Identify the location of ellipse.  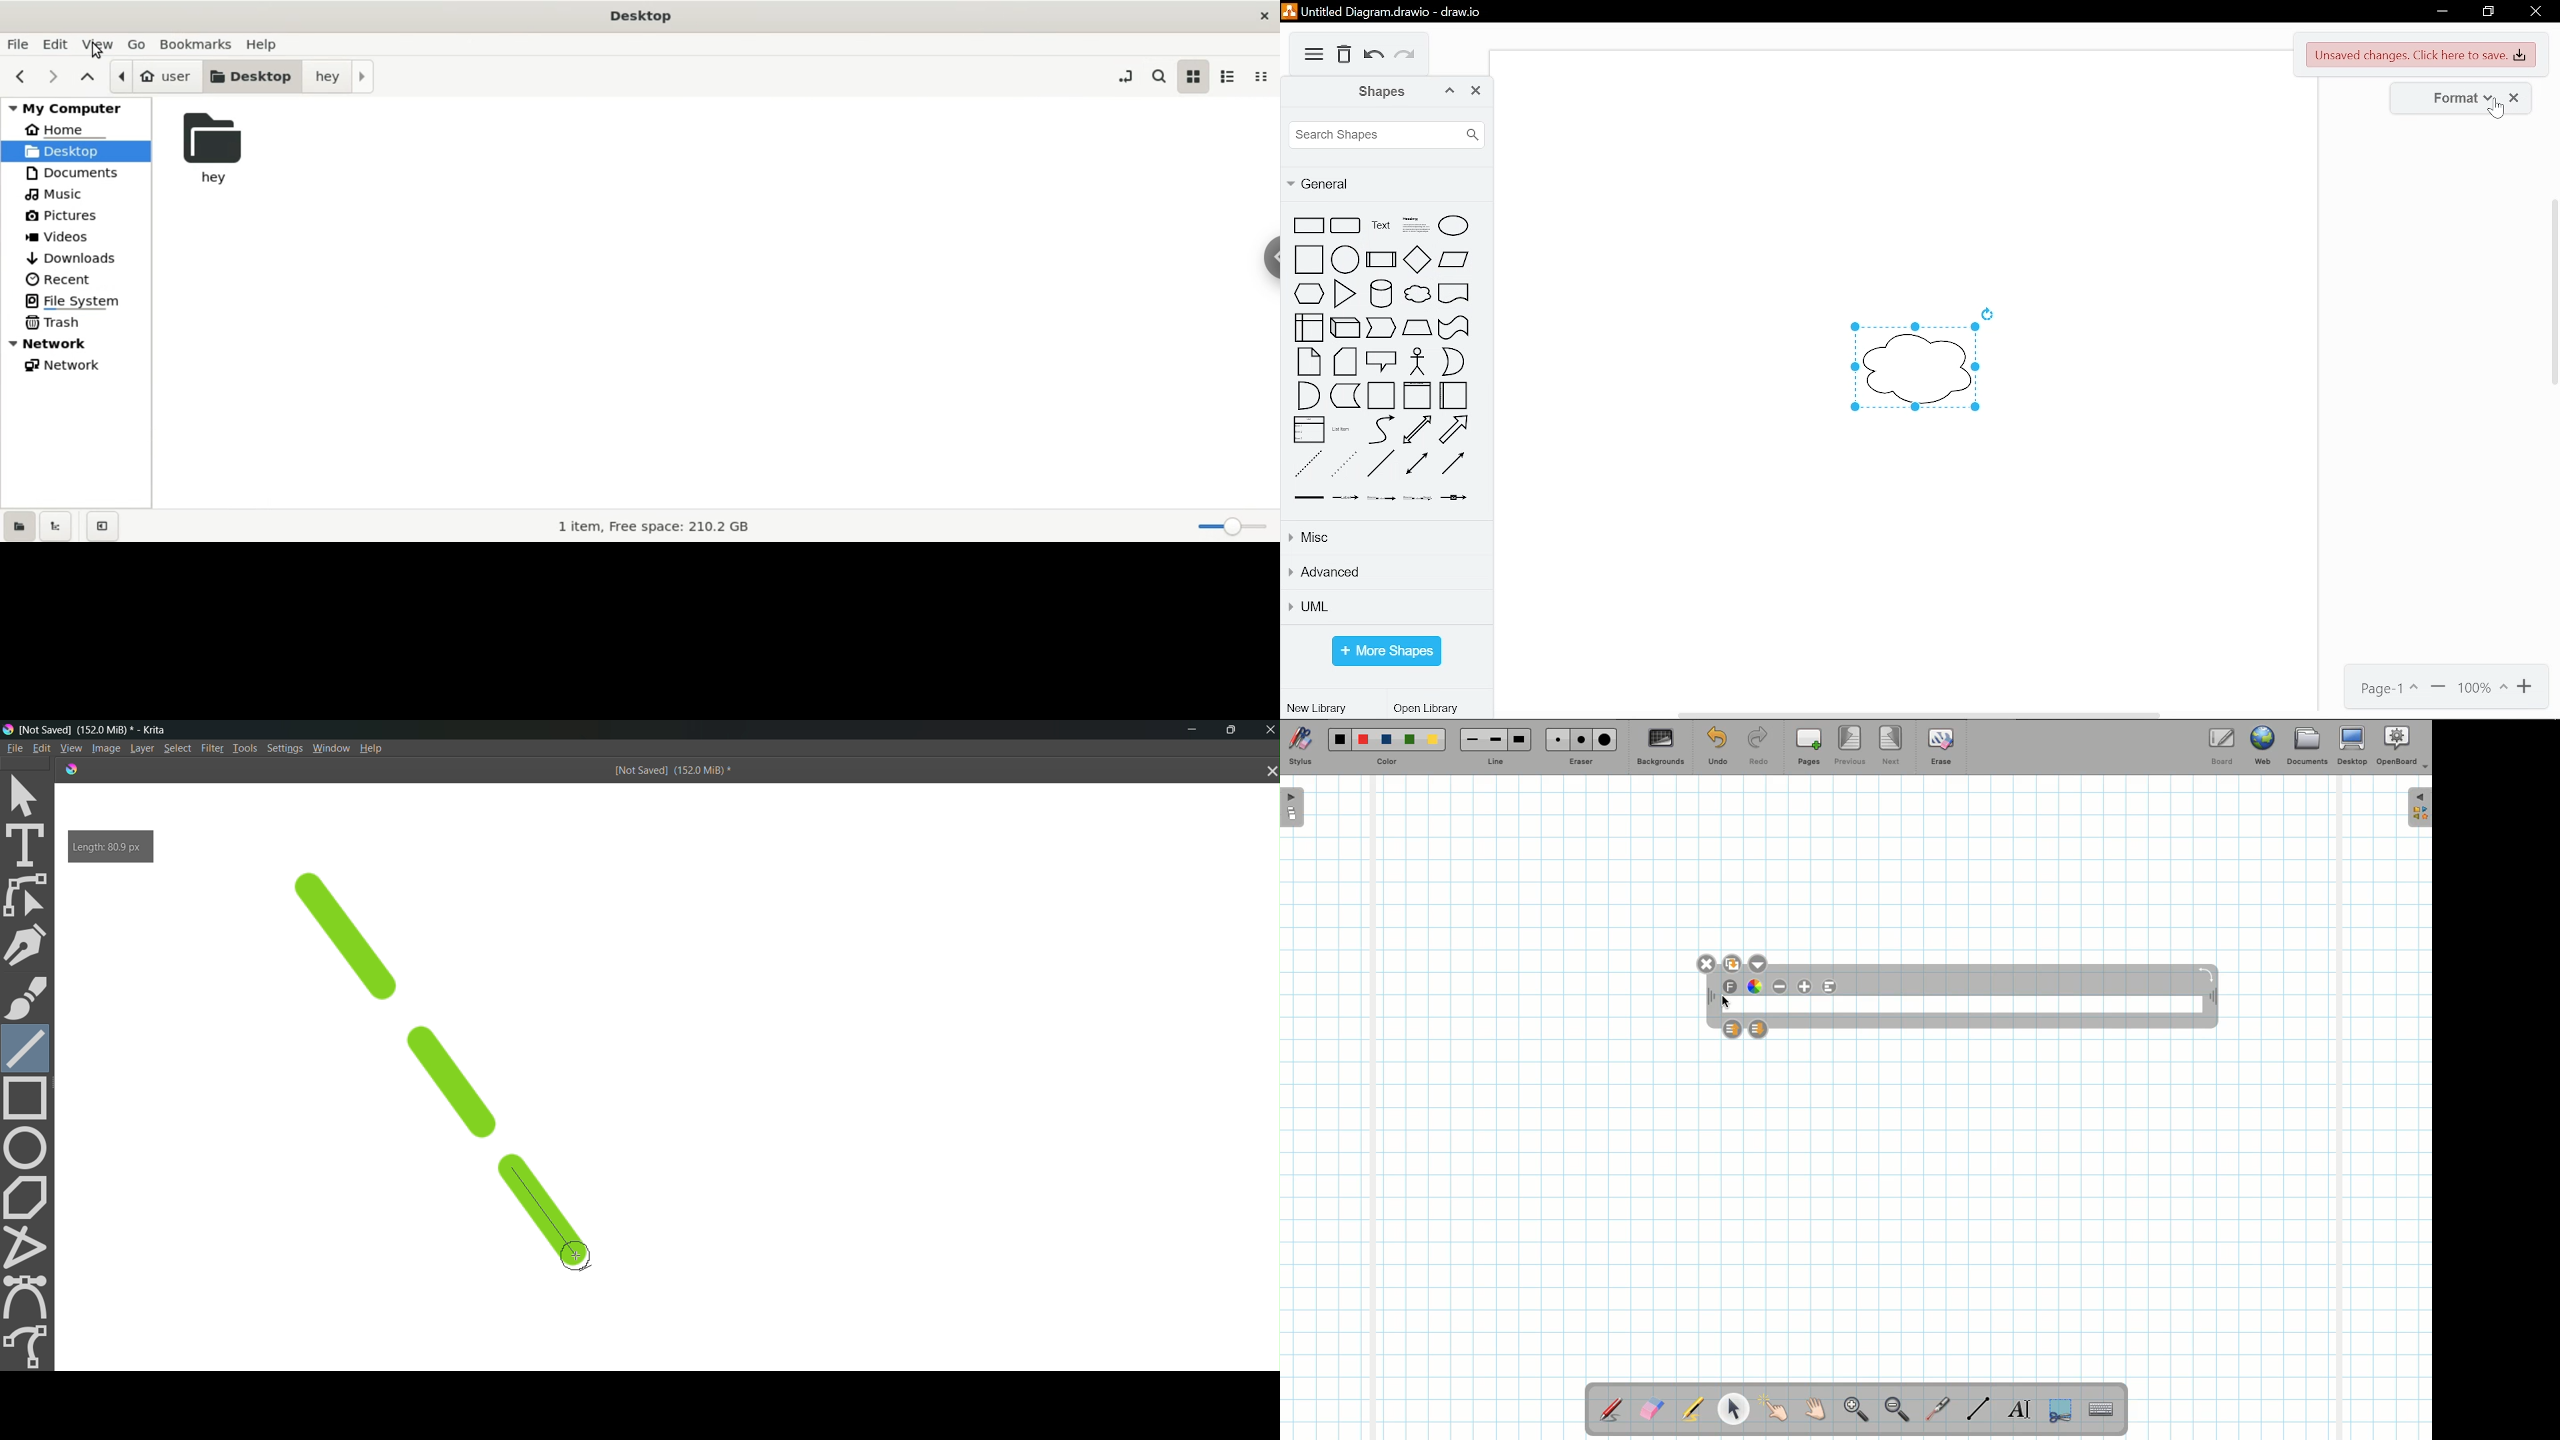
(1455, 226).